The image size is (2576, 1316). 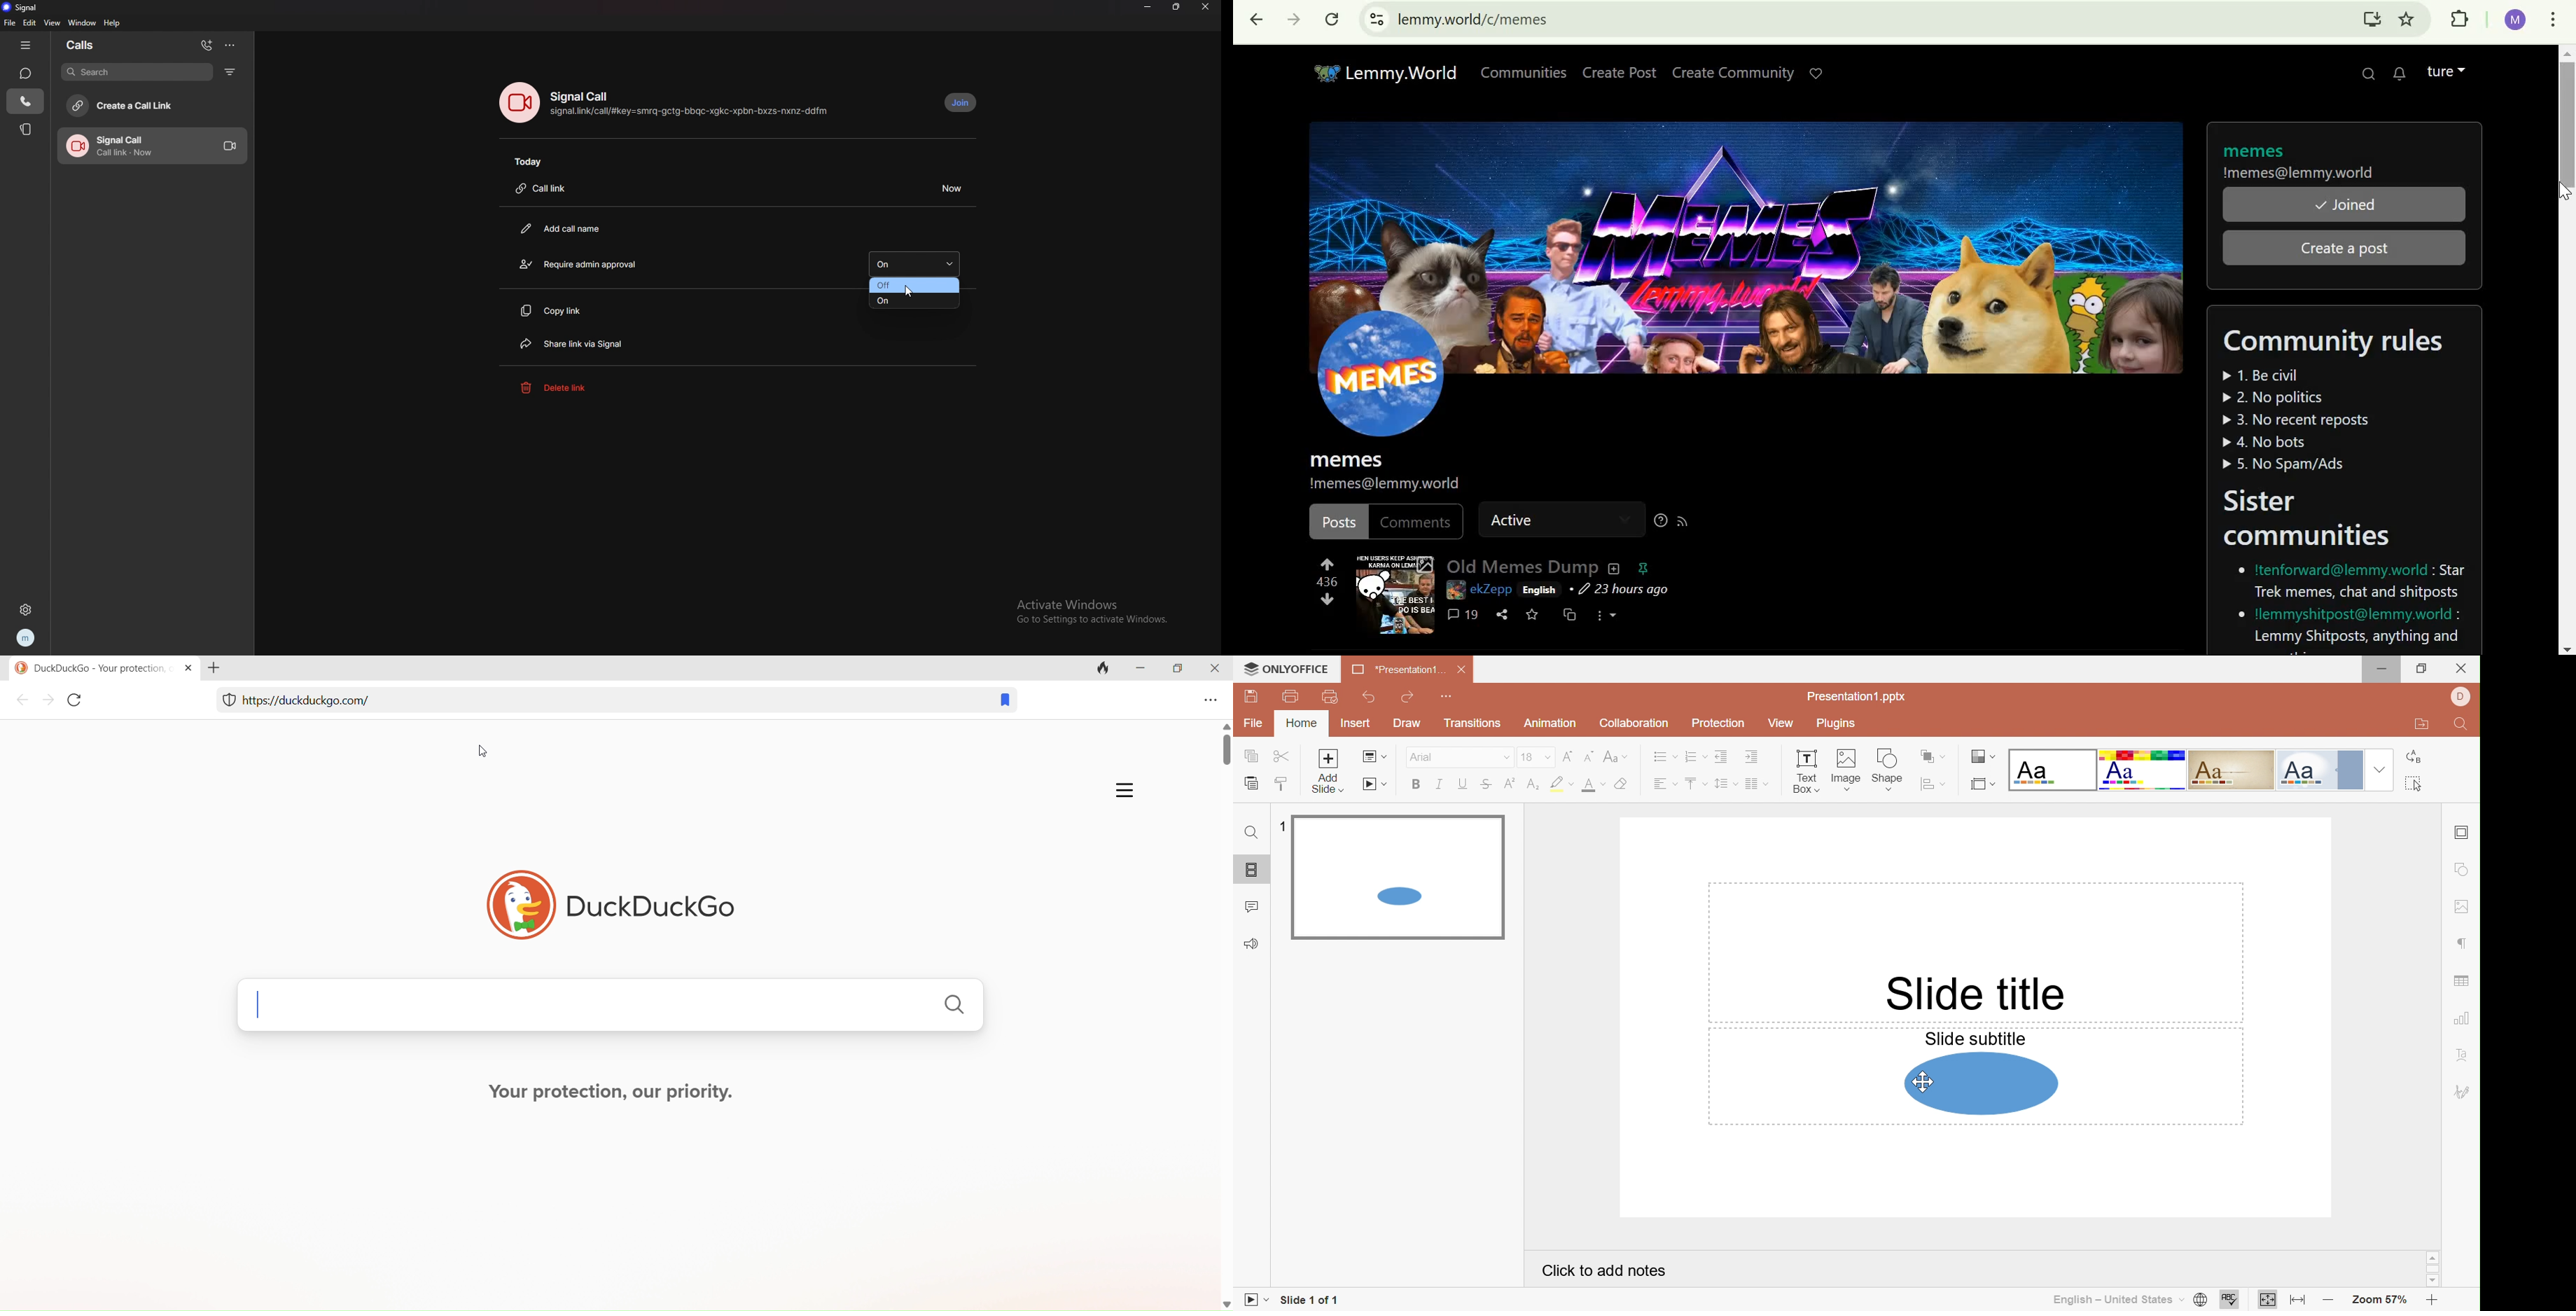 What do you see at coordinates (1522, 565) in the screenshot?
I see `Old Memes Dump` at bounding box center [1522, 565].